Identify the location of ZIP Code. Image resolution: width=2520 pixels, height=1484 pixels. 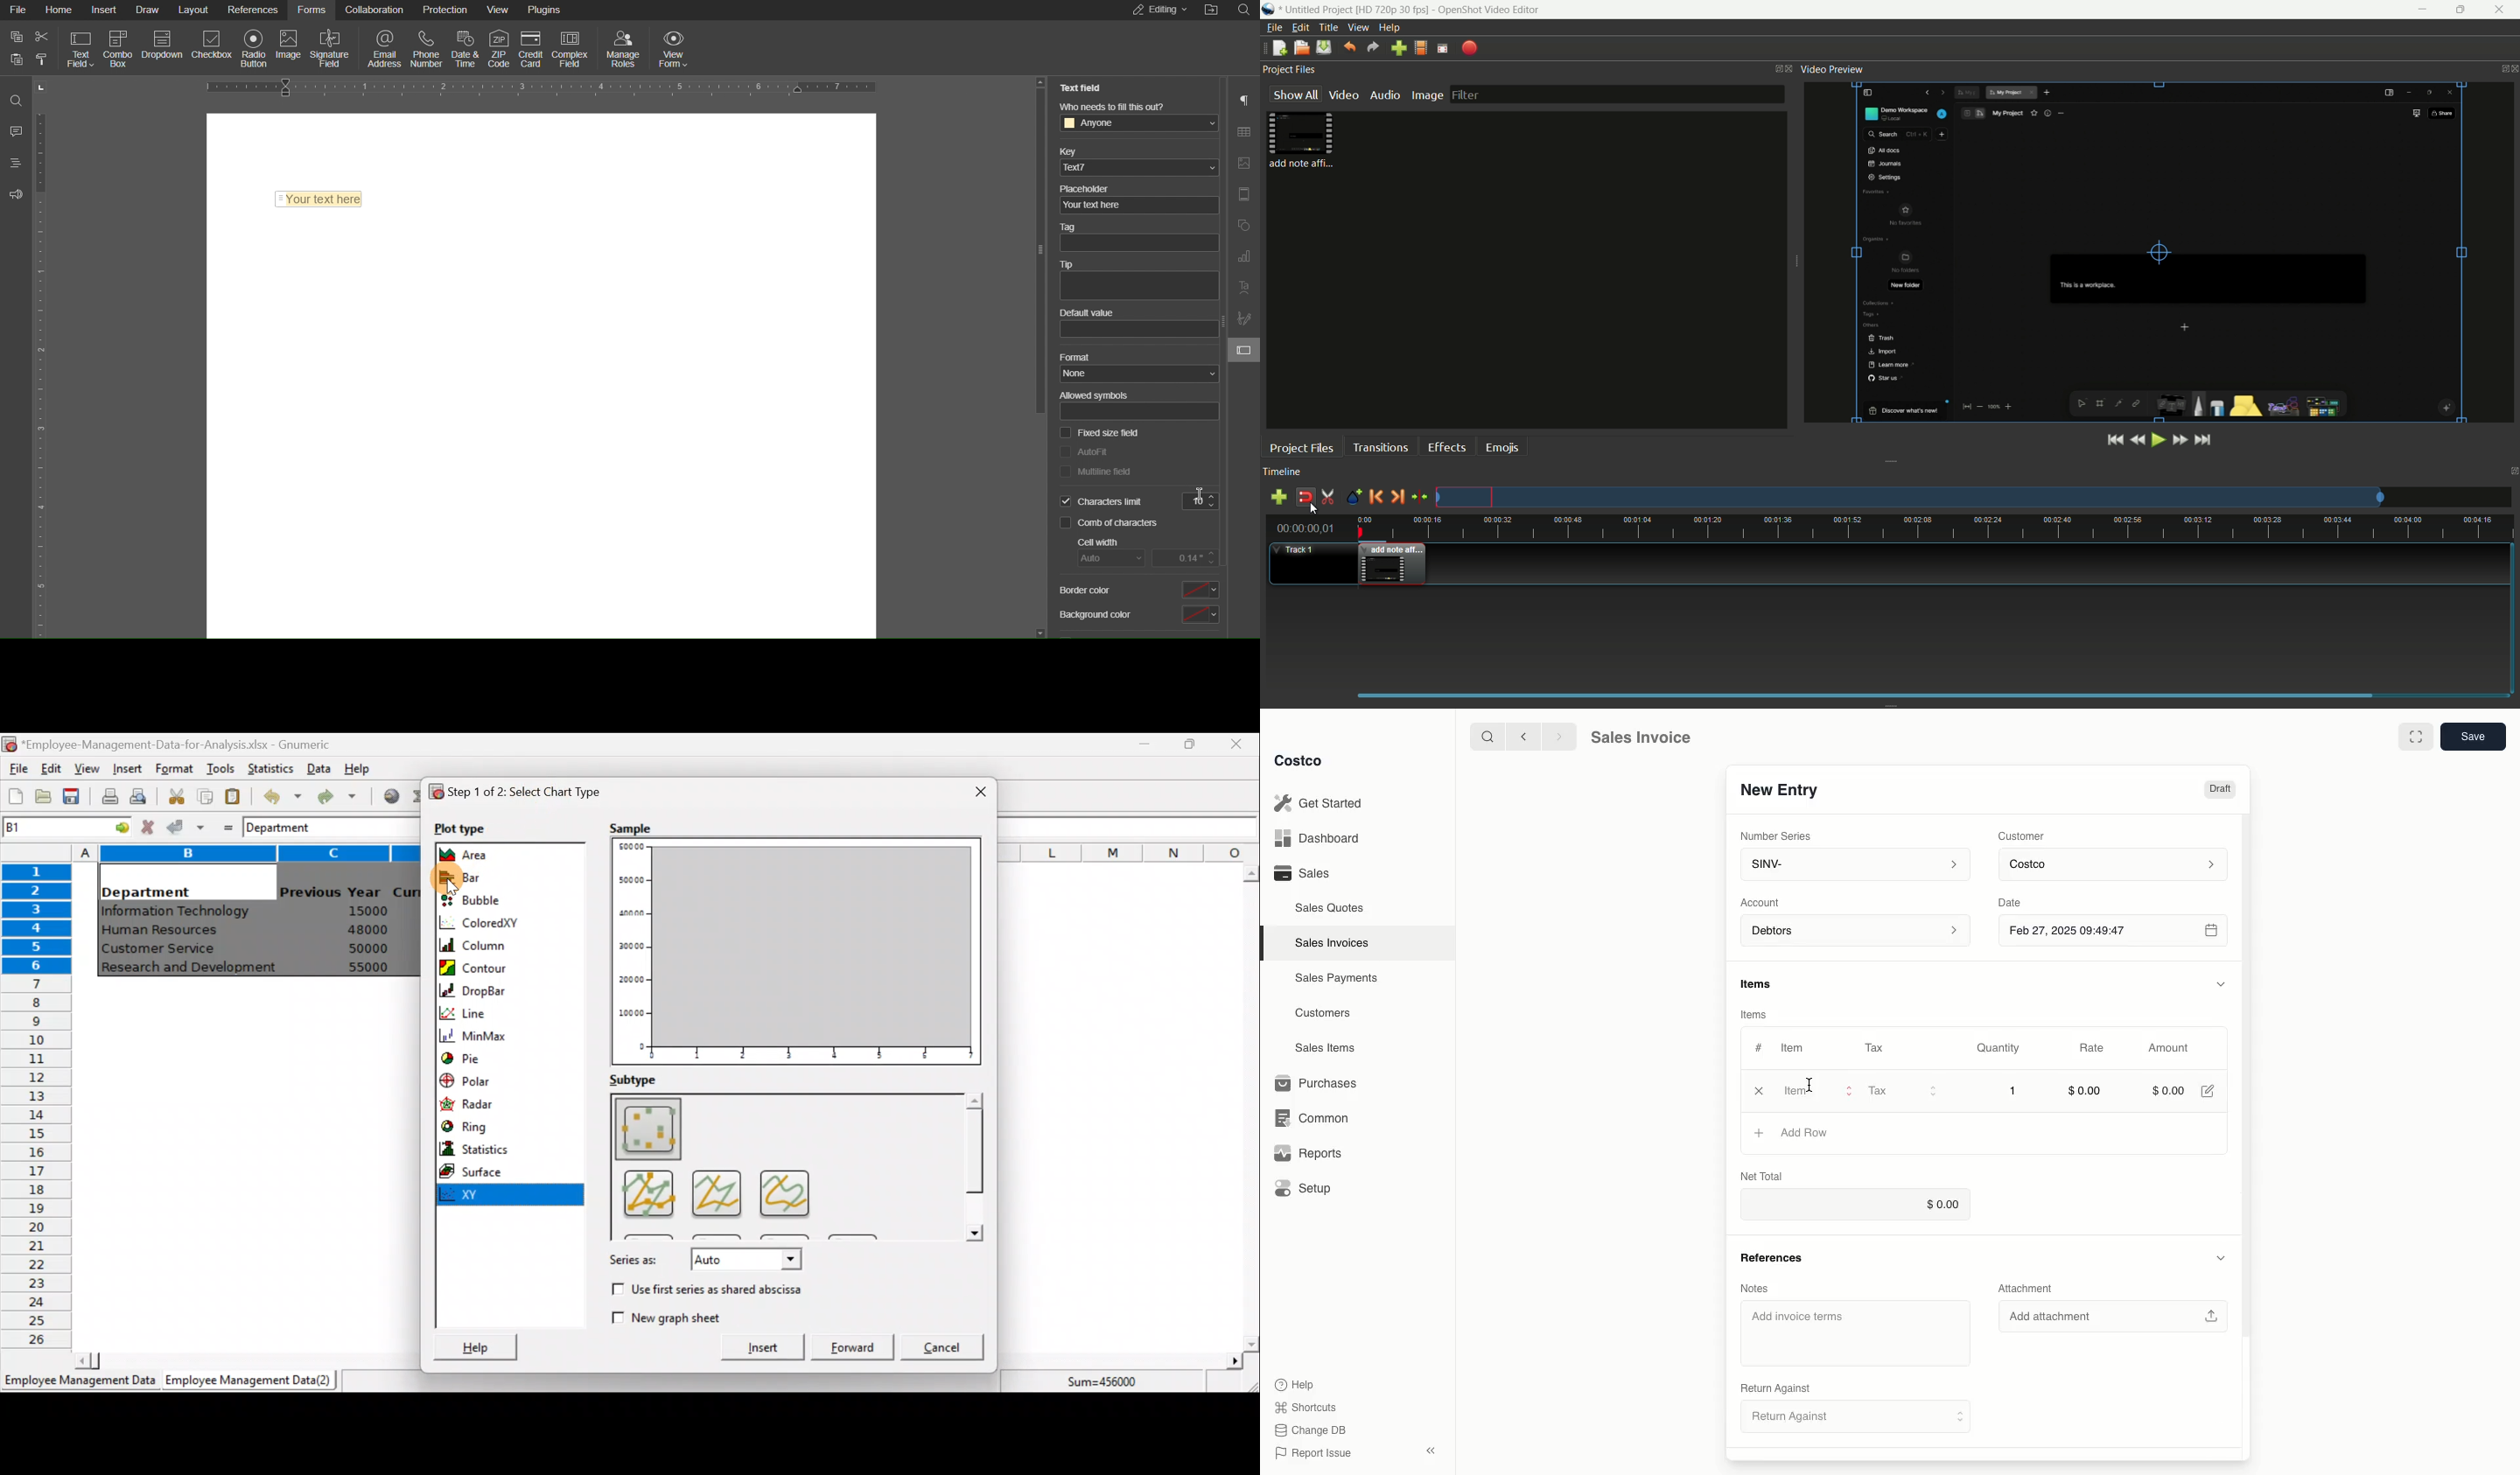
(500, 45).